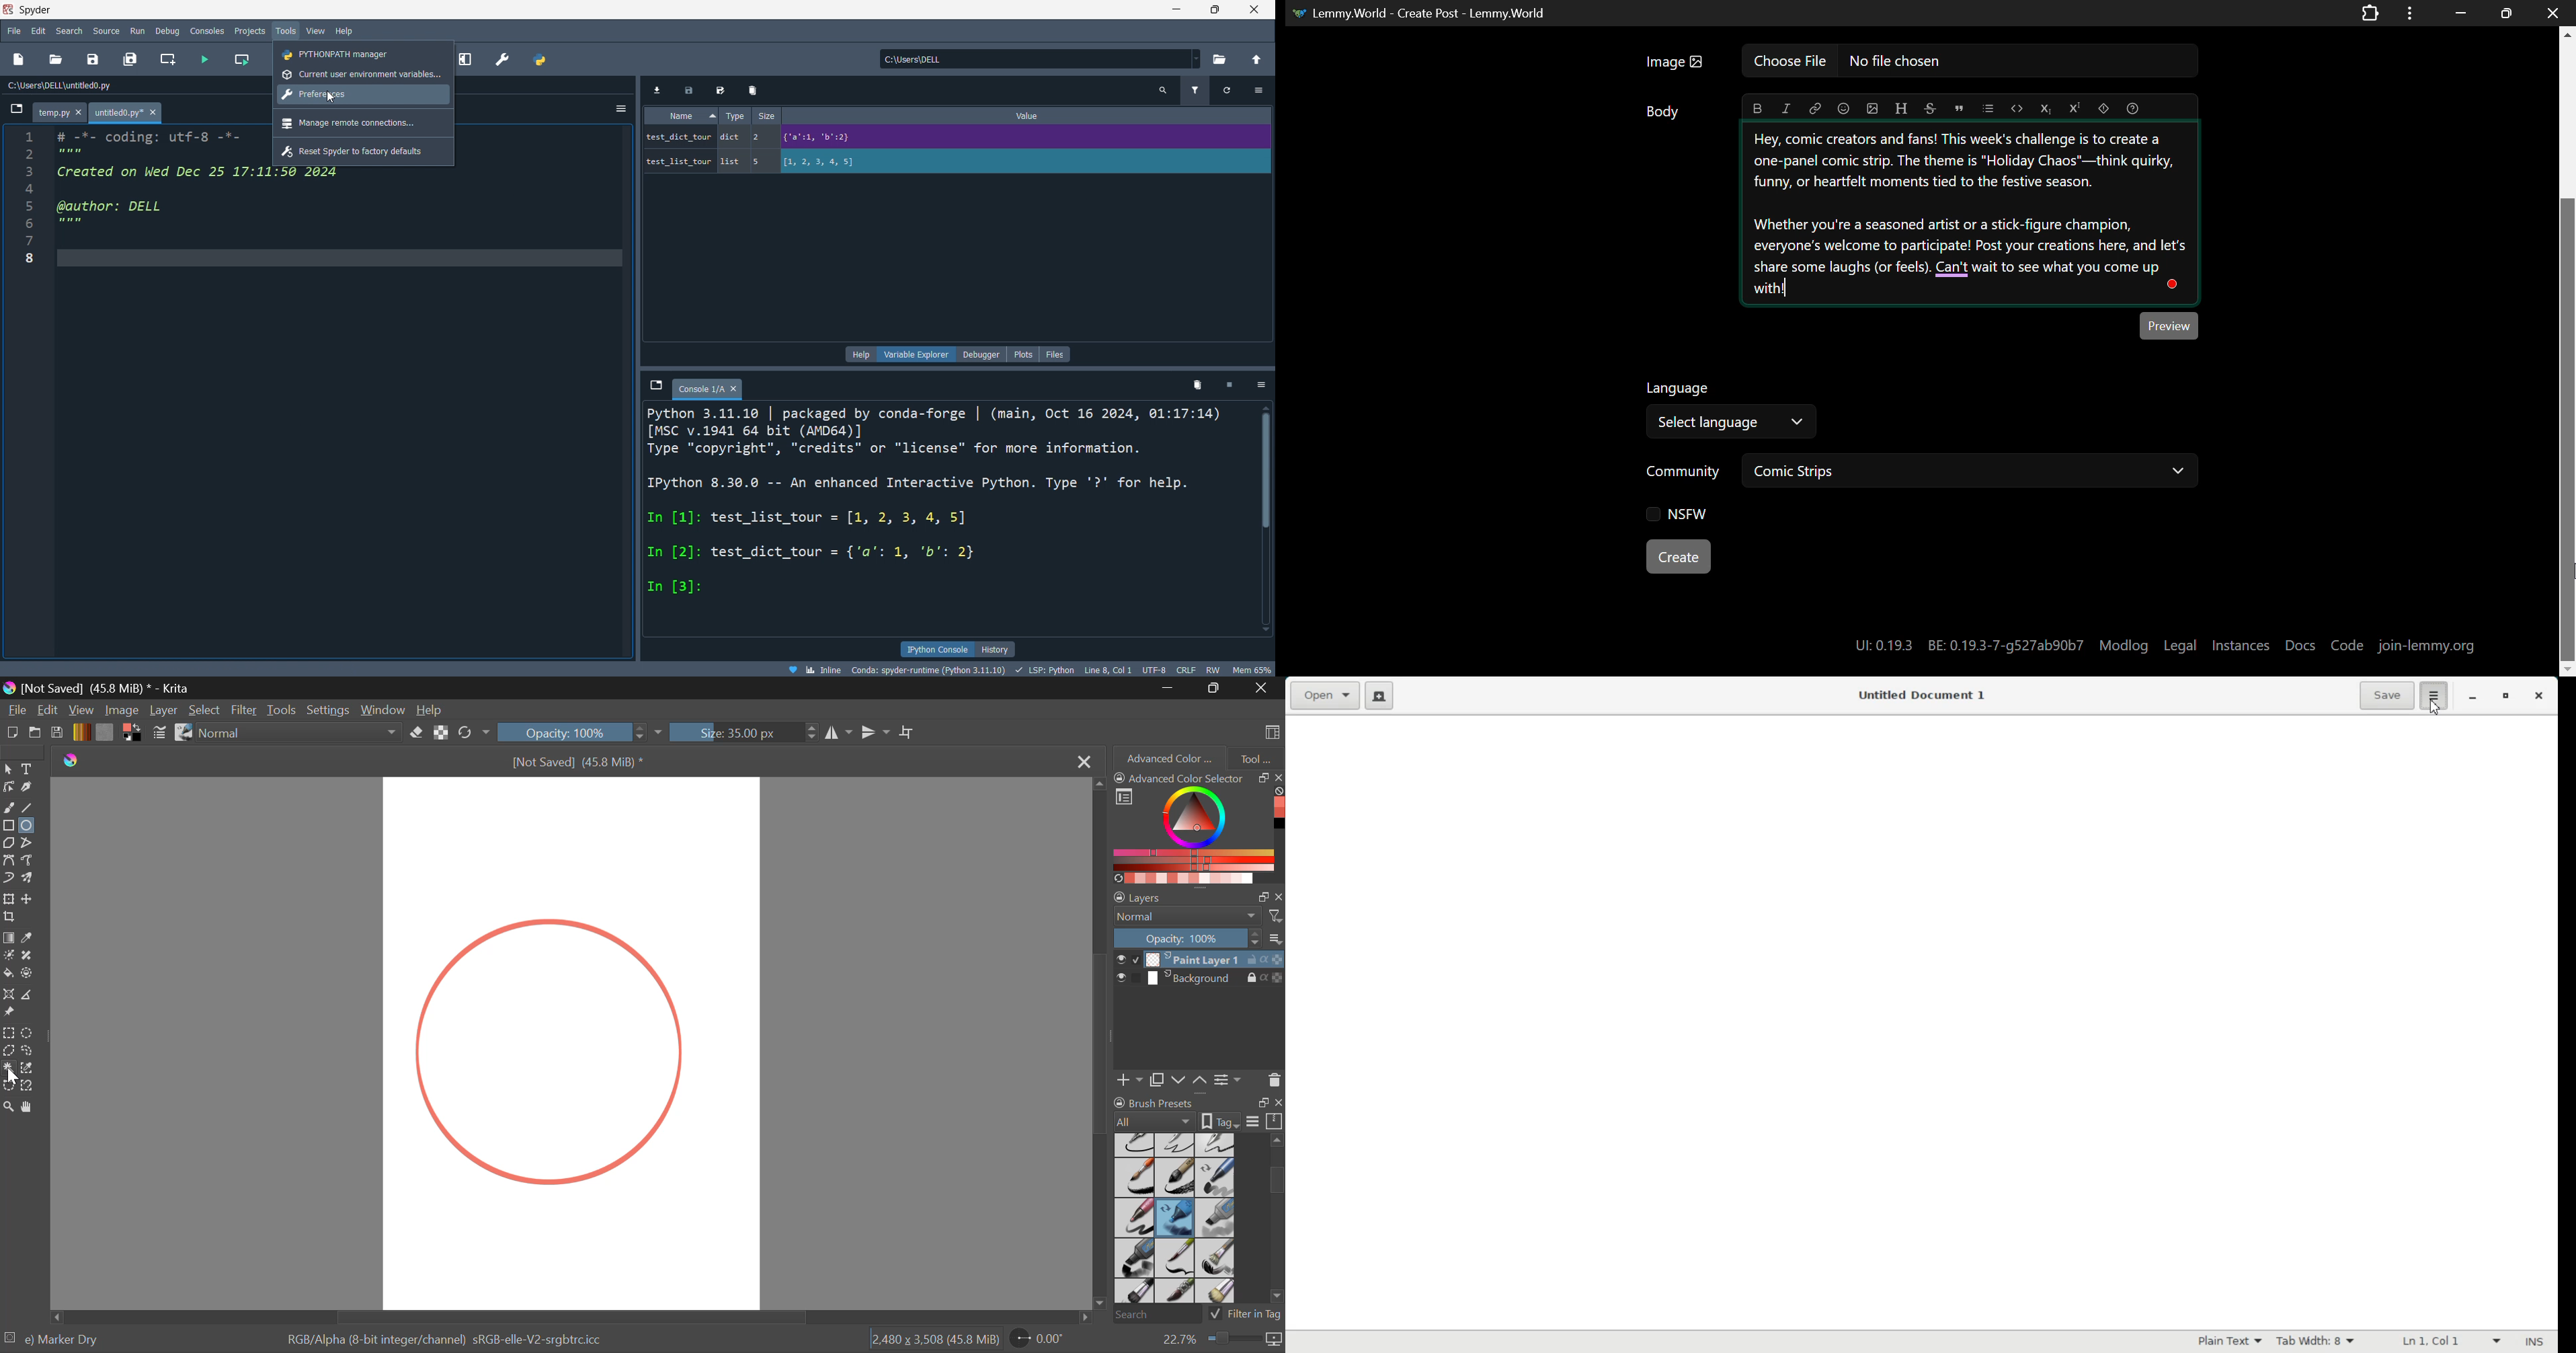 The image size is (2576, 1372). Describe the element at coordinates (365, 150) in the screenshot. I see `reset` at that location.